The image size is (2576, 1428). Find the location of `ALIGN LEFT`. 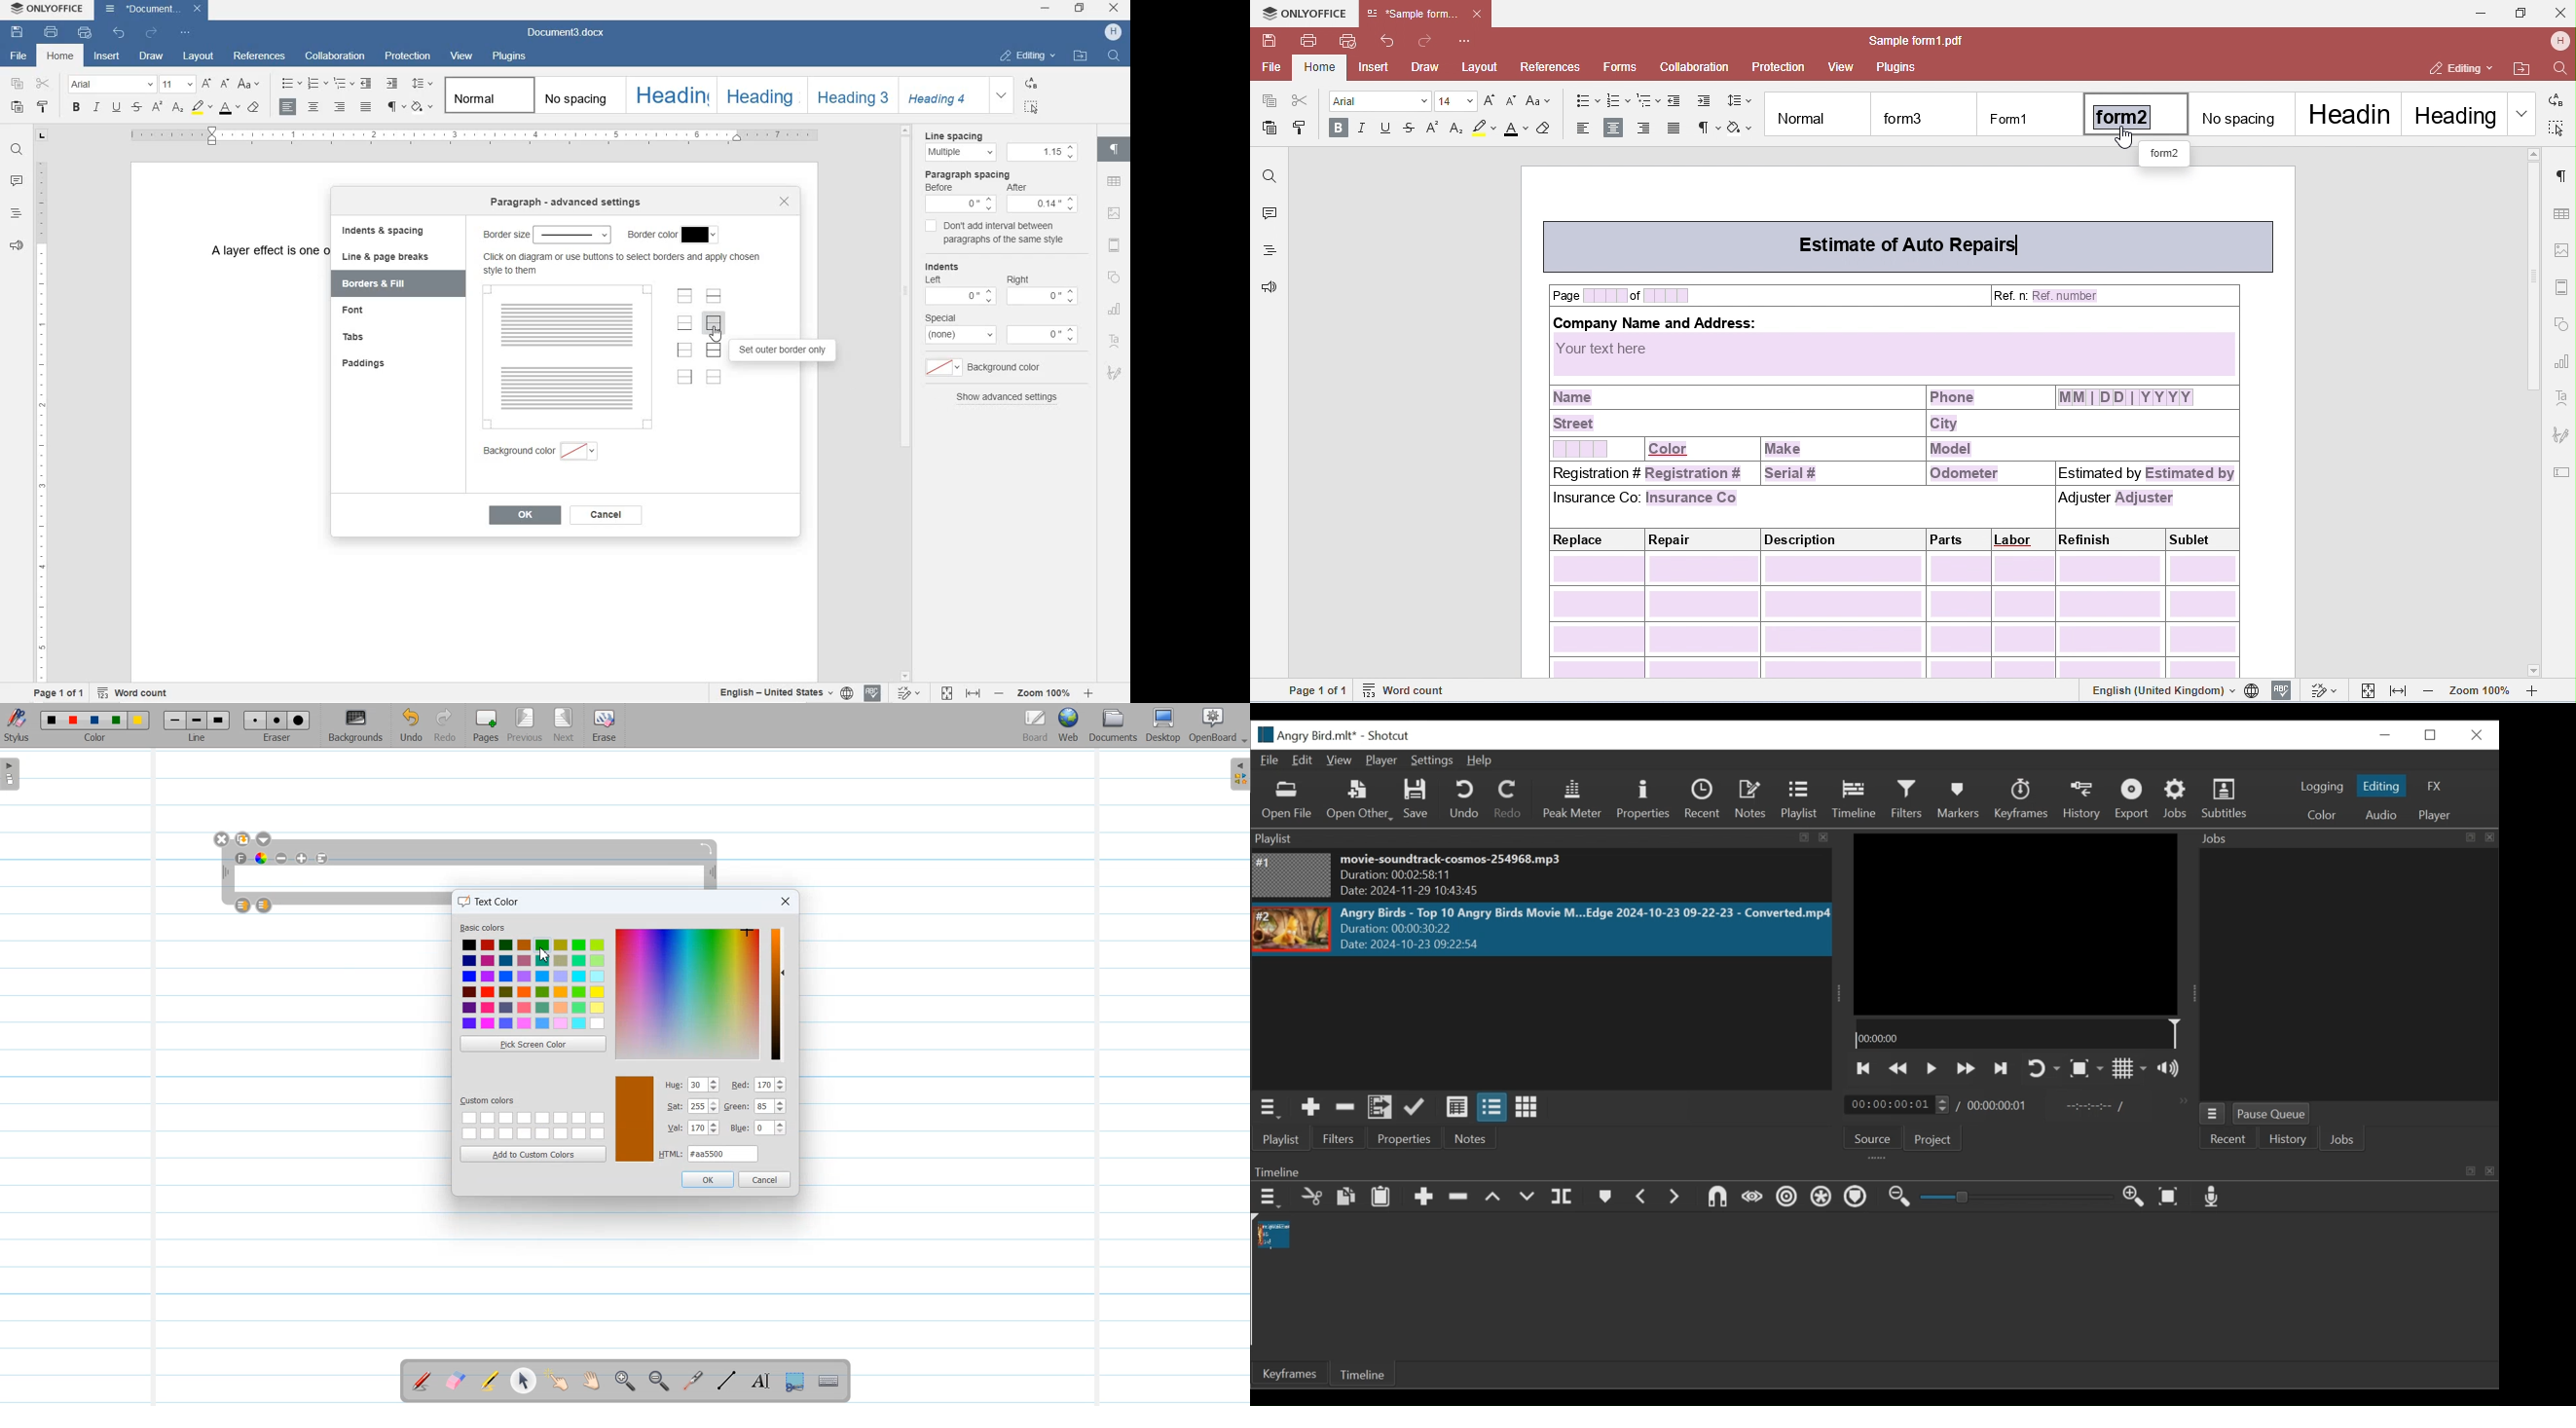

ALIGN LEFT is located at coordinates (290, 106).